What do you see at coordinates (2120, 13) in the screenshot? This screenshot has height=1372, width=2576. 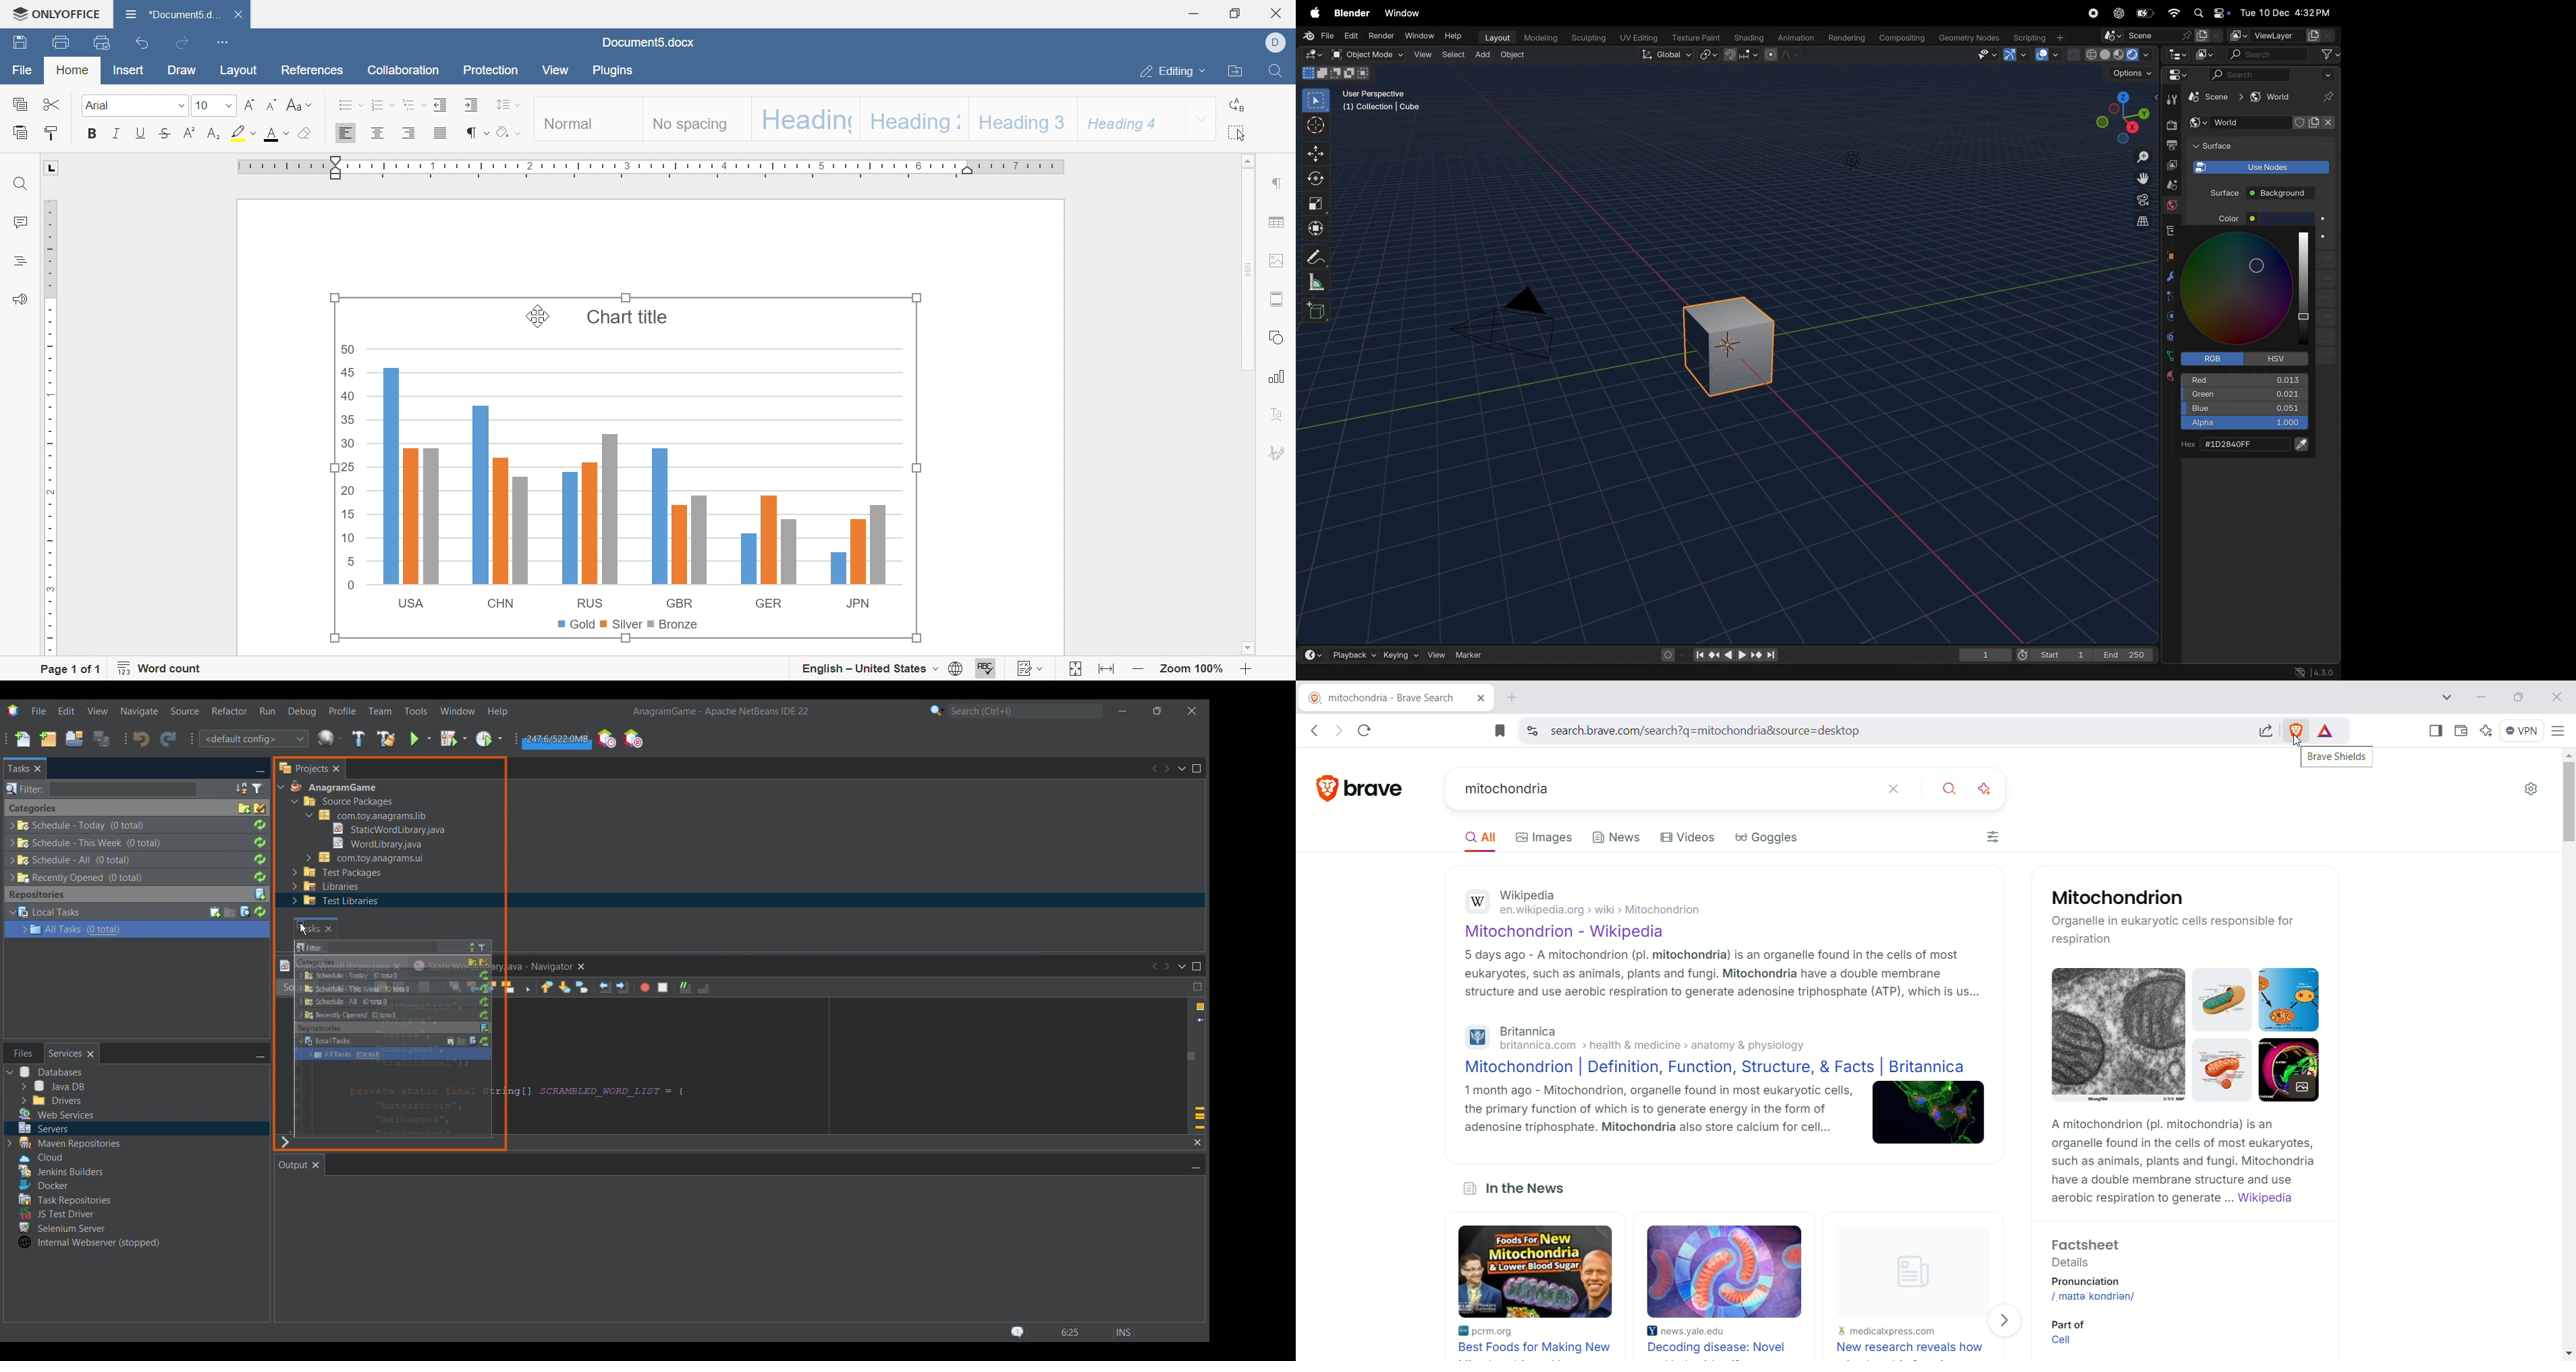 I see `chatgpt` at bounding box center [2120, 13].